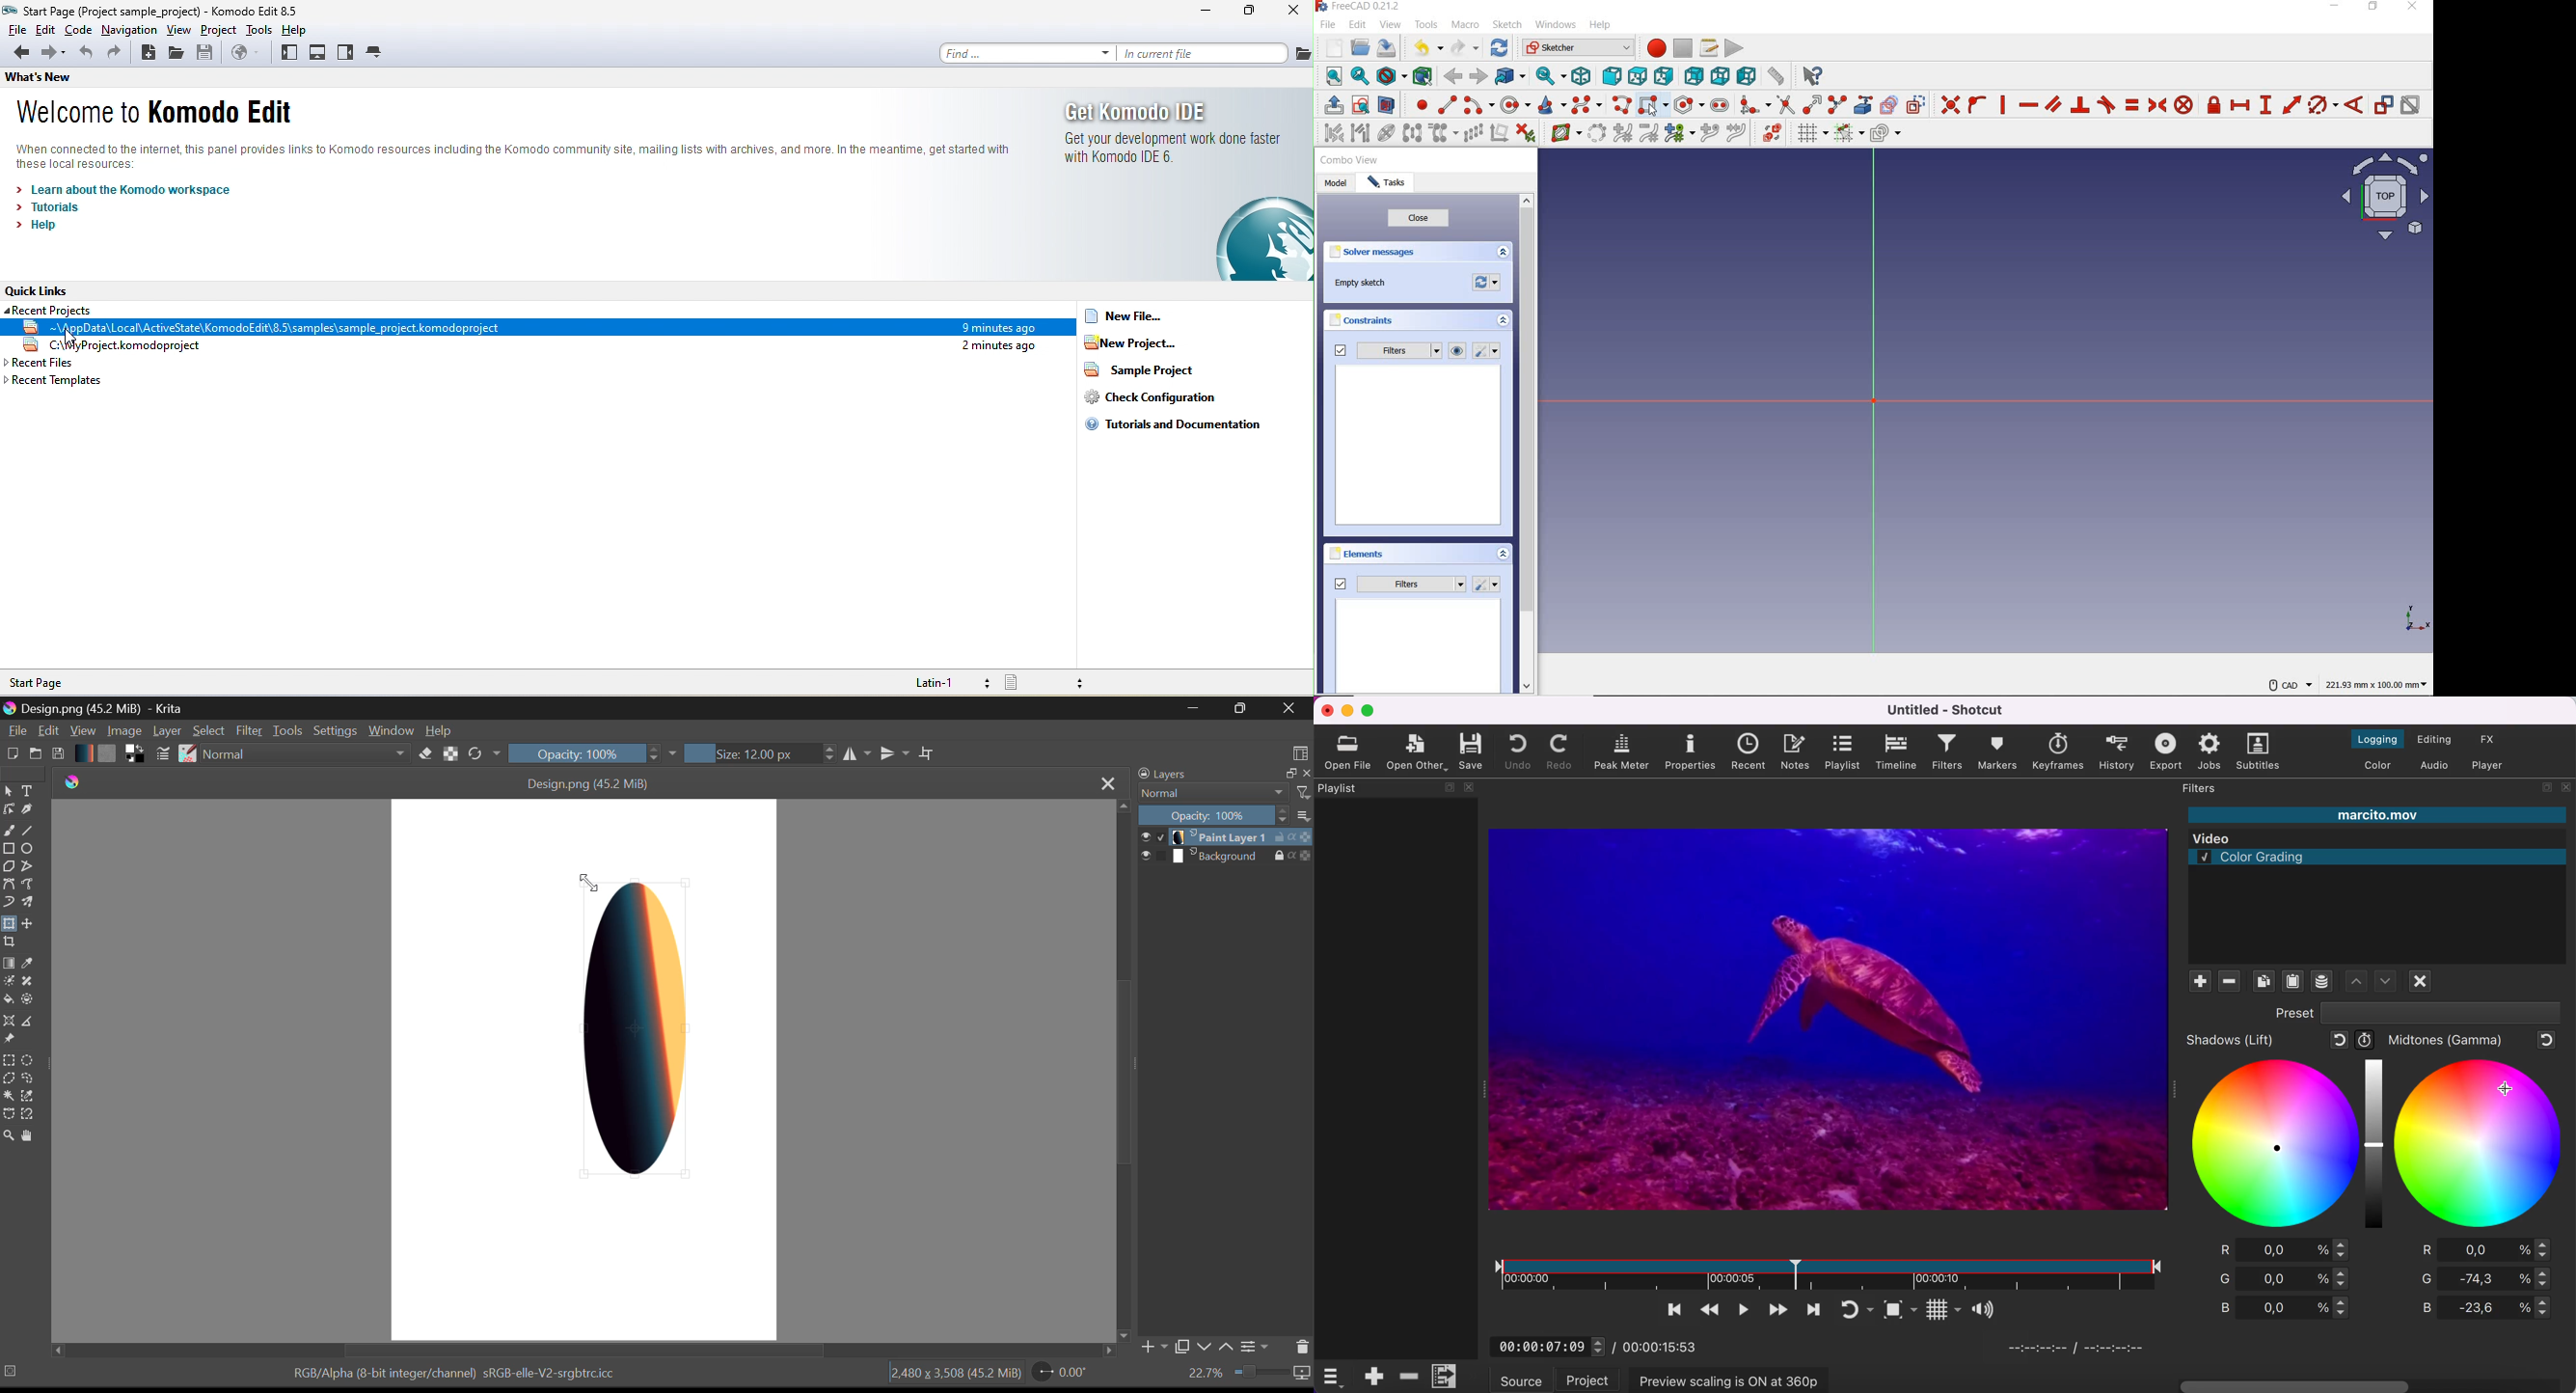 The height and width of the screenshot is (1400, 2576). I want to click on save, so click(1387, 47).